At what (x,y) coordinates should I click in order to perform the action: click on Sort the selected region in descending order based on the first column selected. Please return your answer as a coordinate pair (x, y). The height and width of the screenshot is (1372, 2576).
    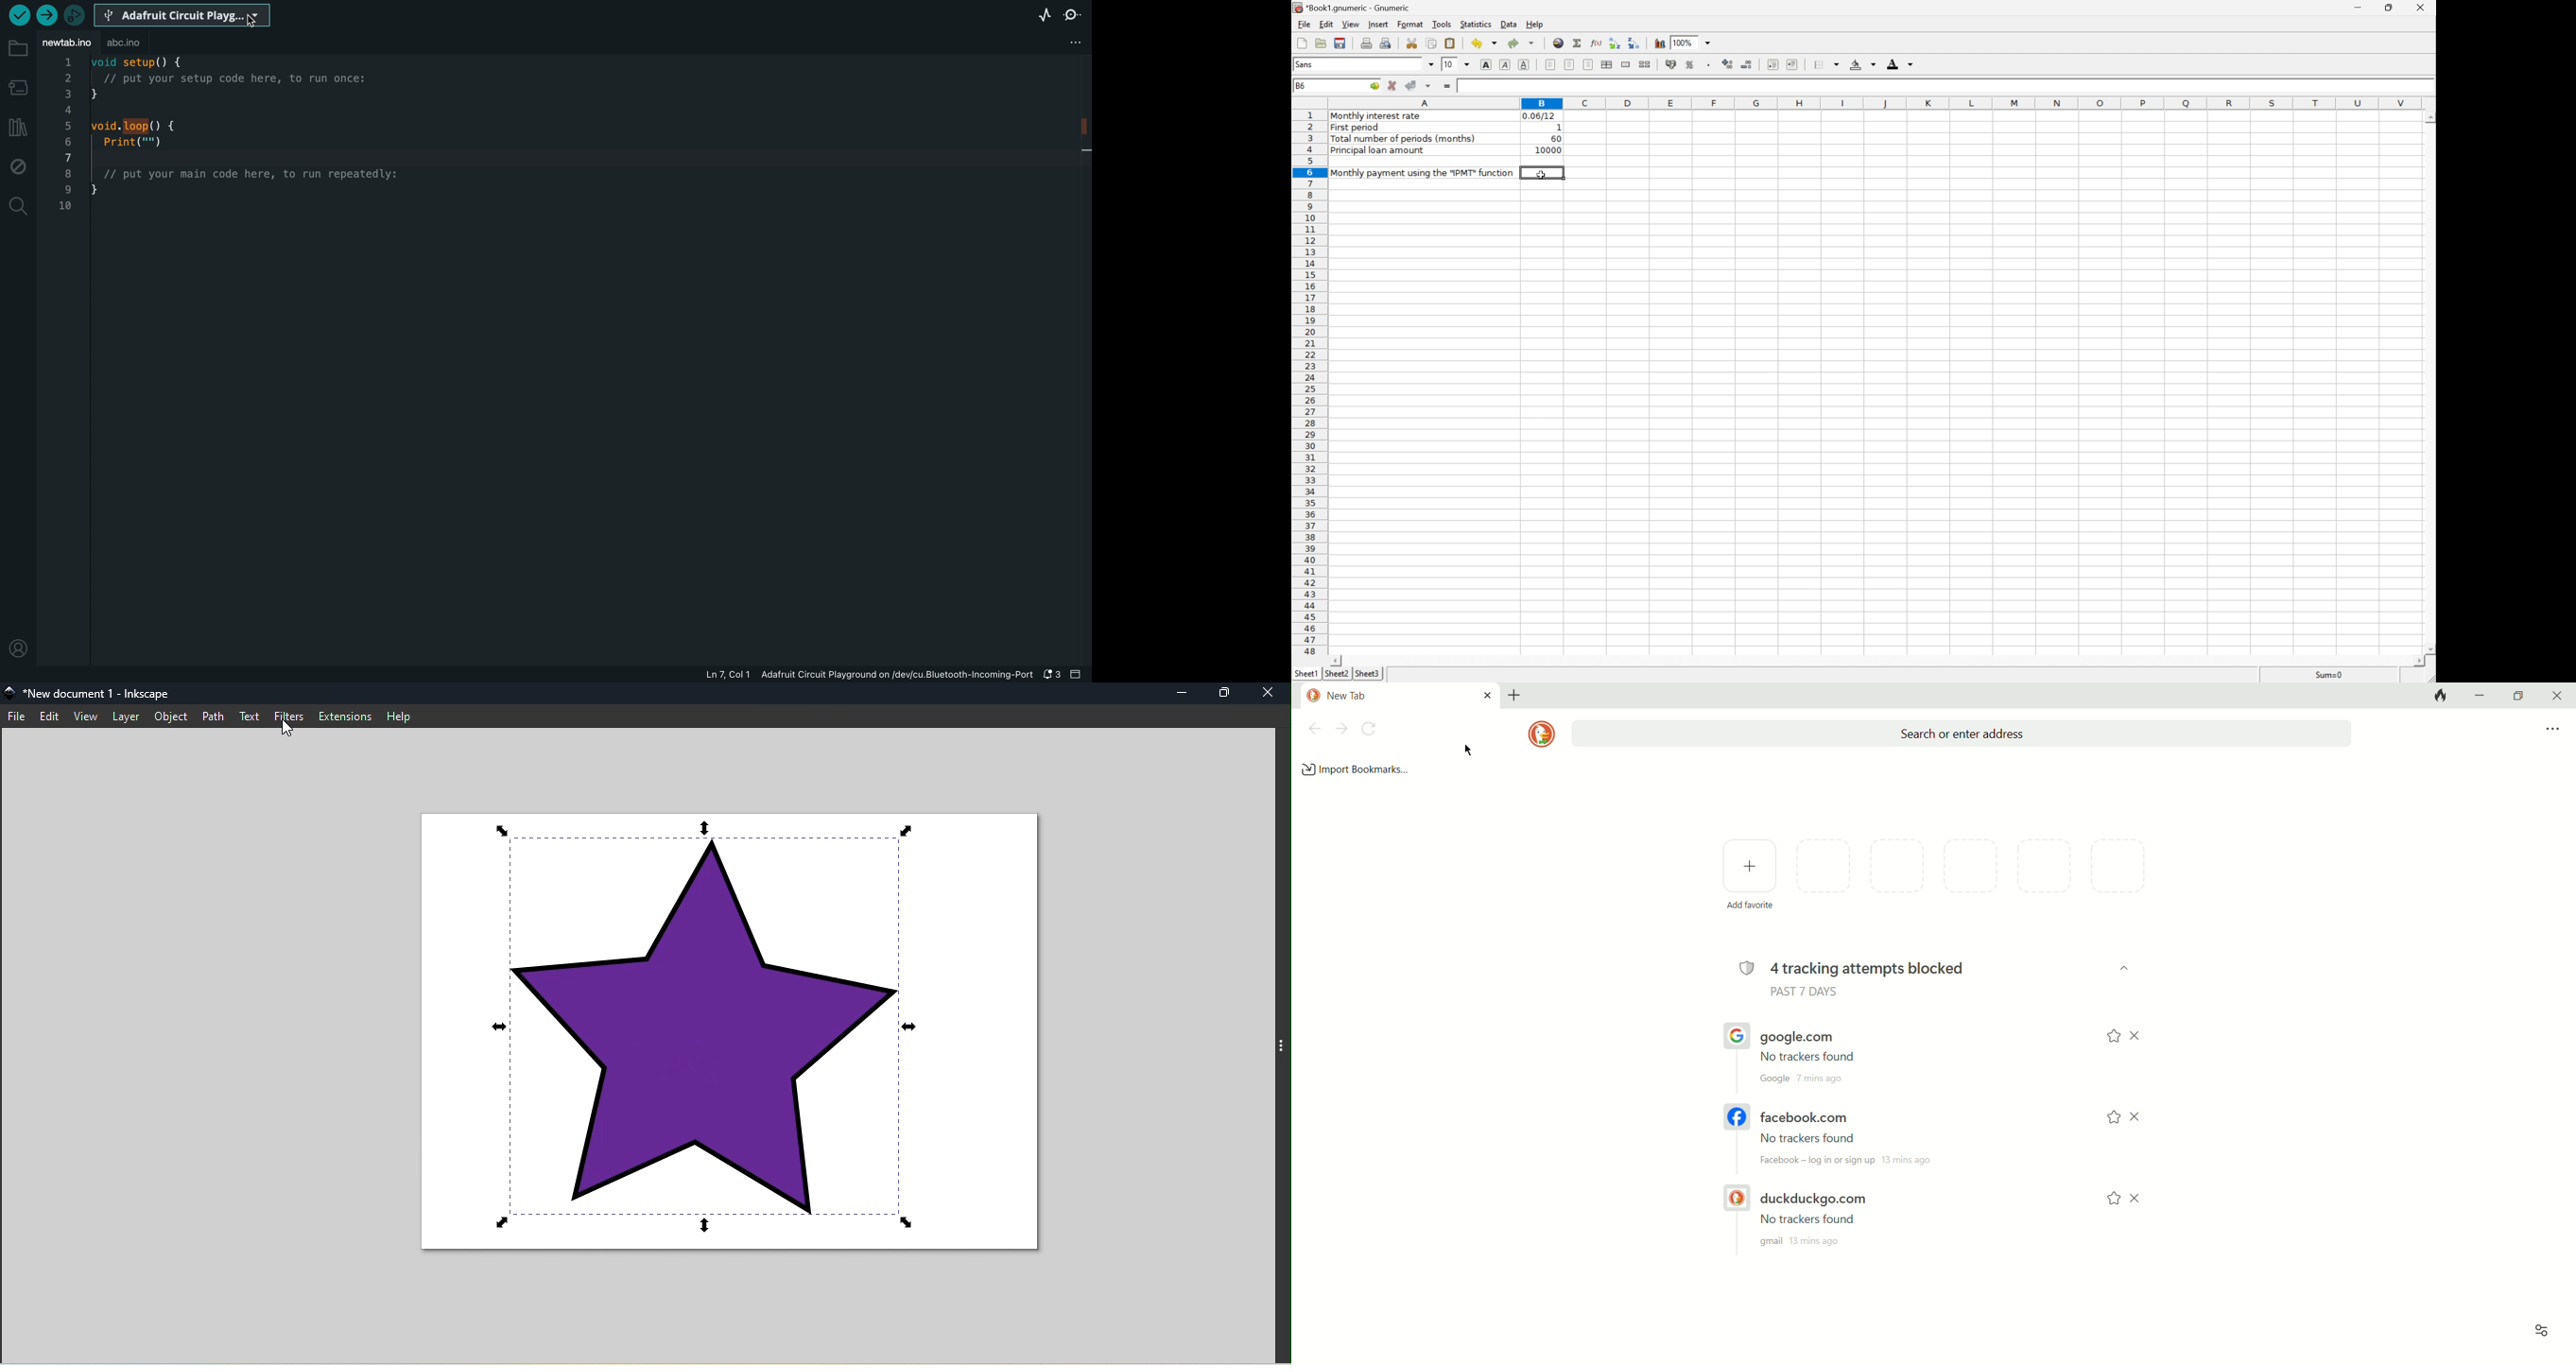
    Looking at the image, I should click on (1634, 43).